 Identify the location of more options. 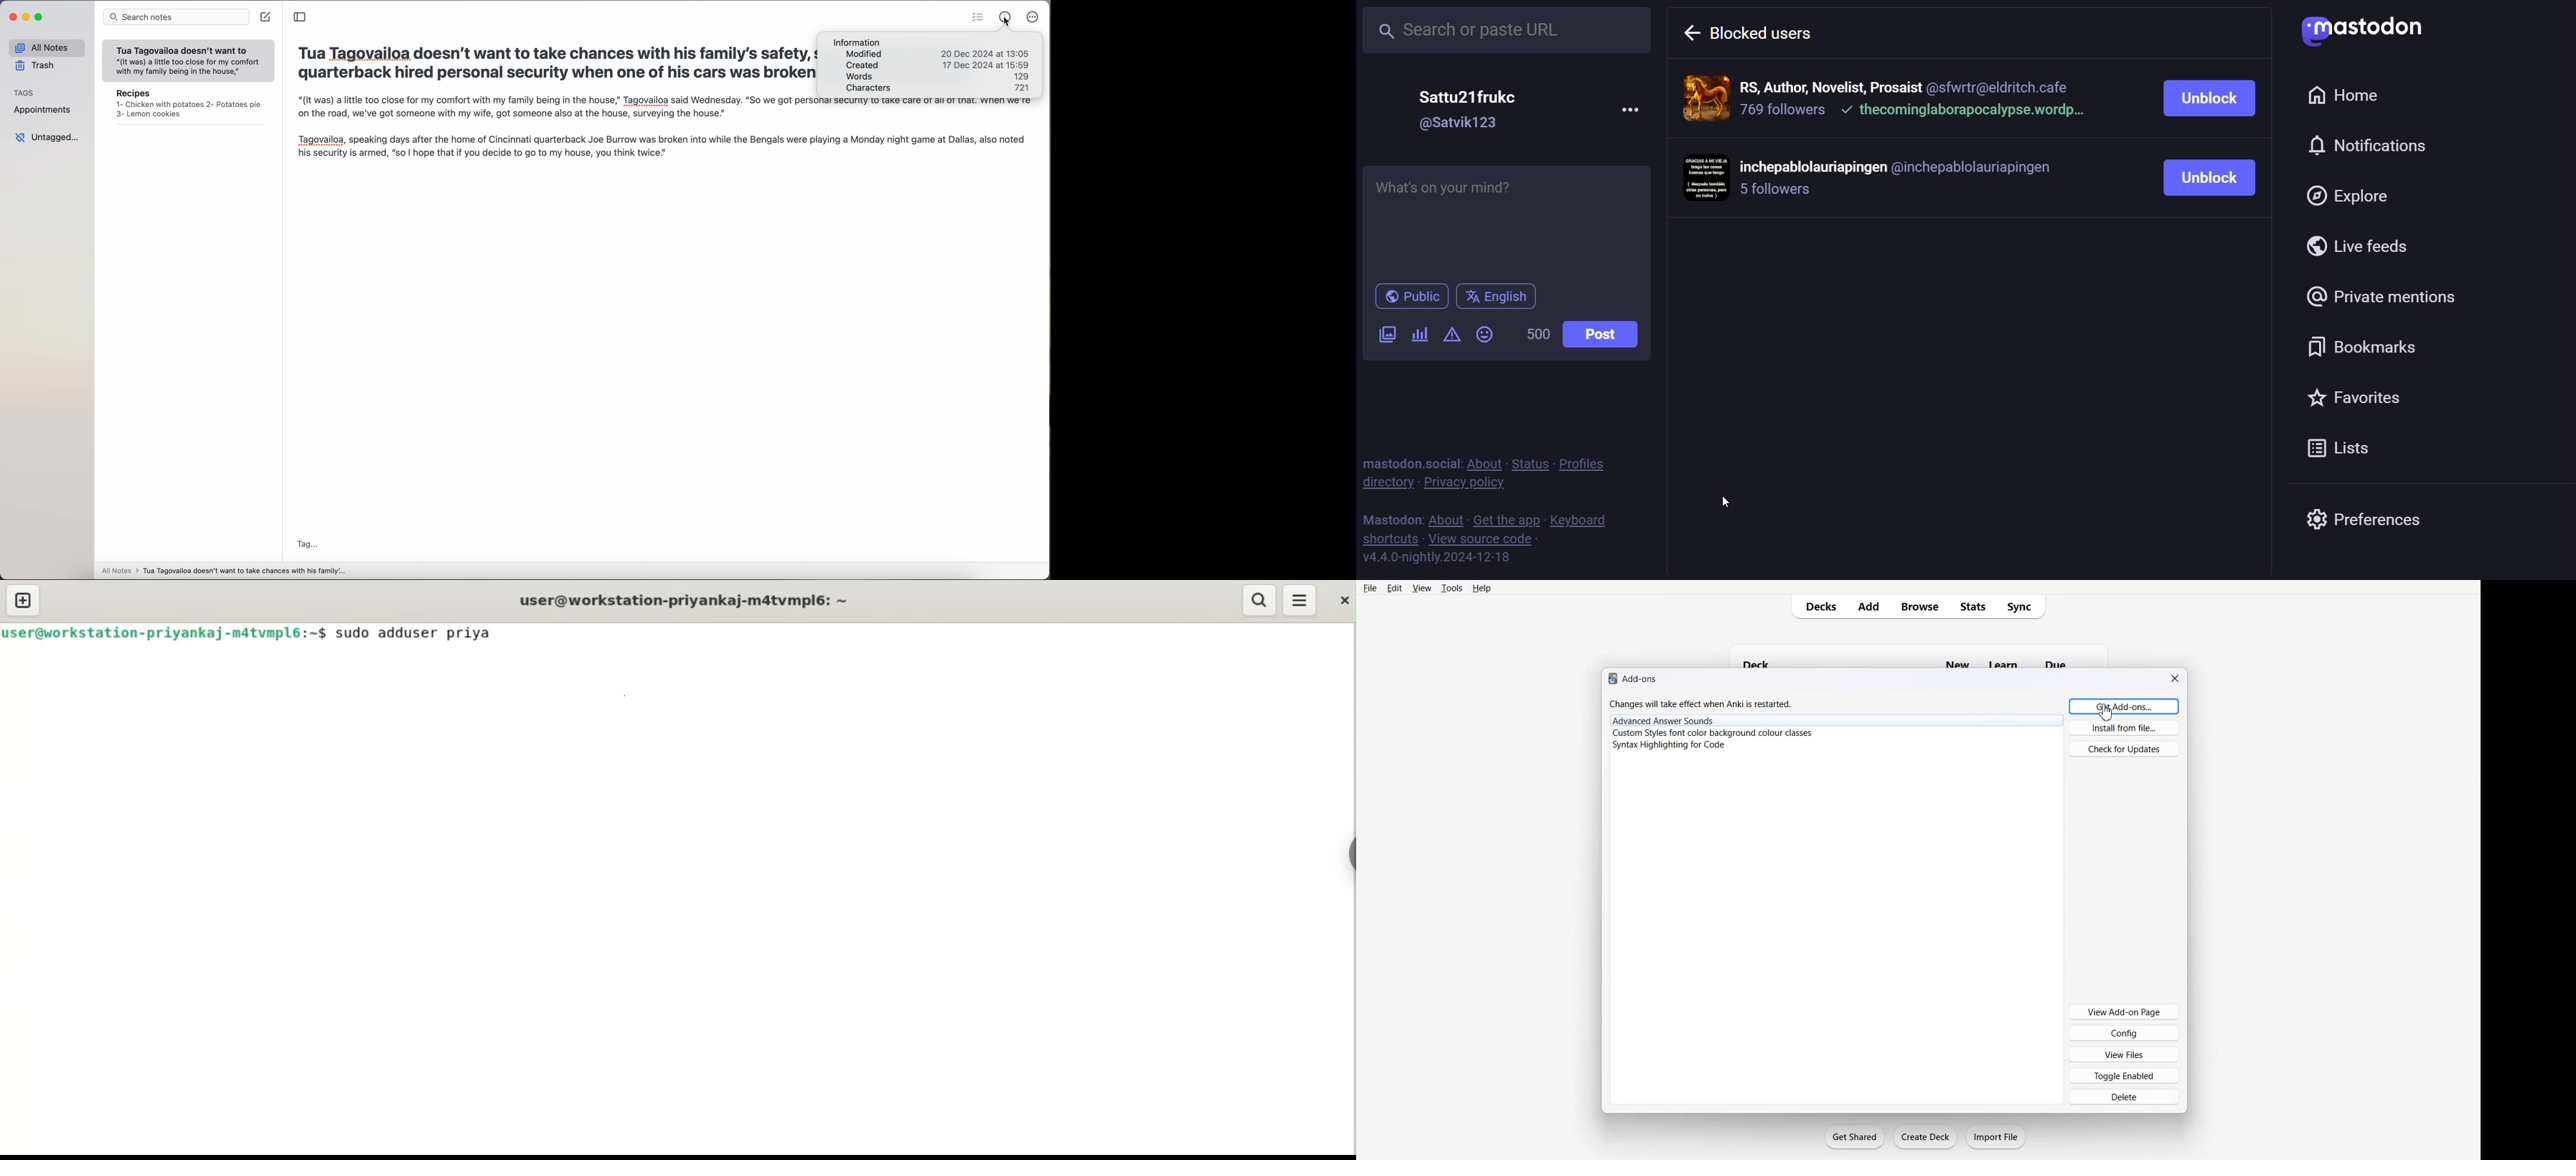
(1030, 18).